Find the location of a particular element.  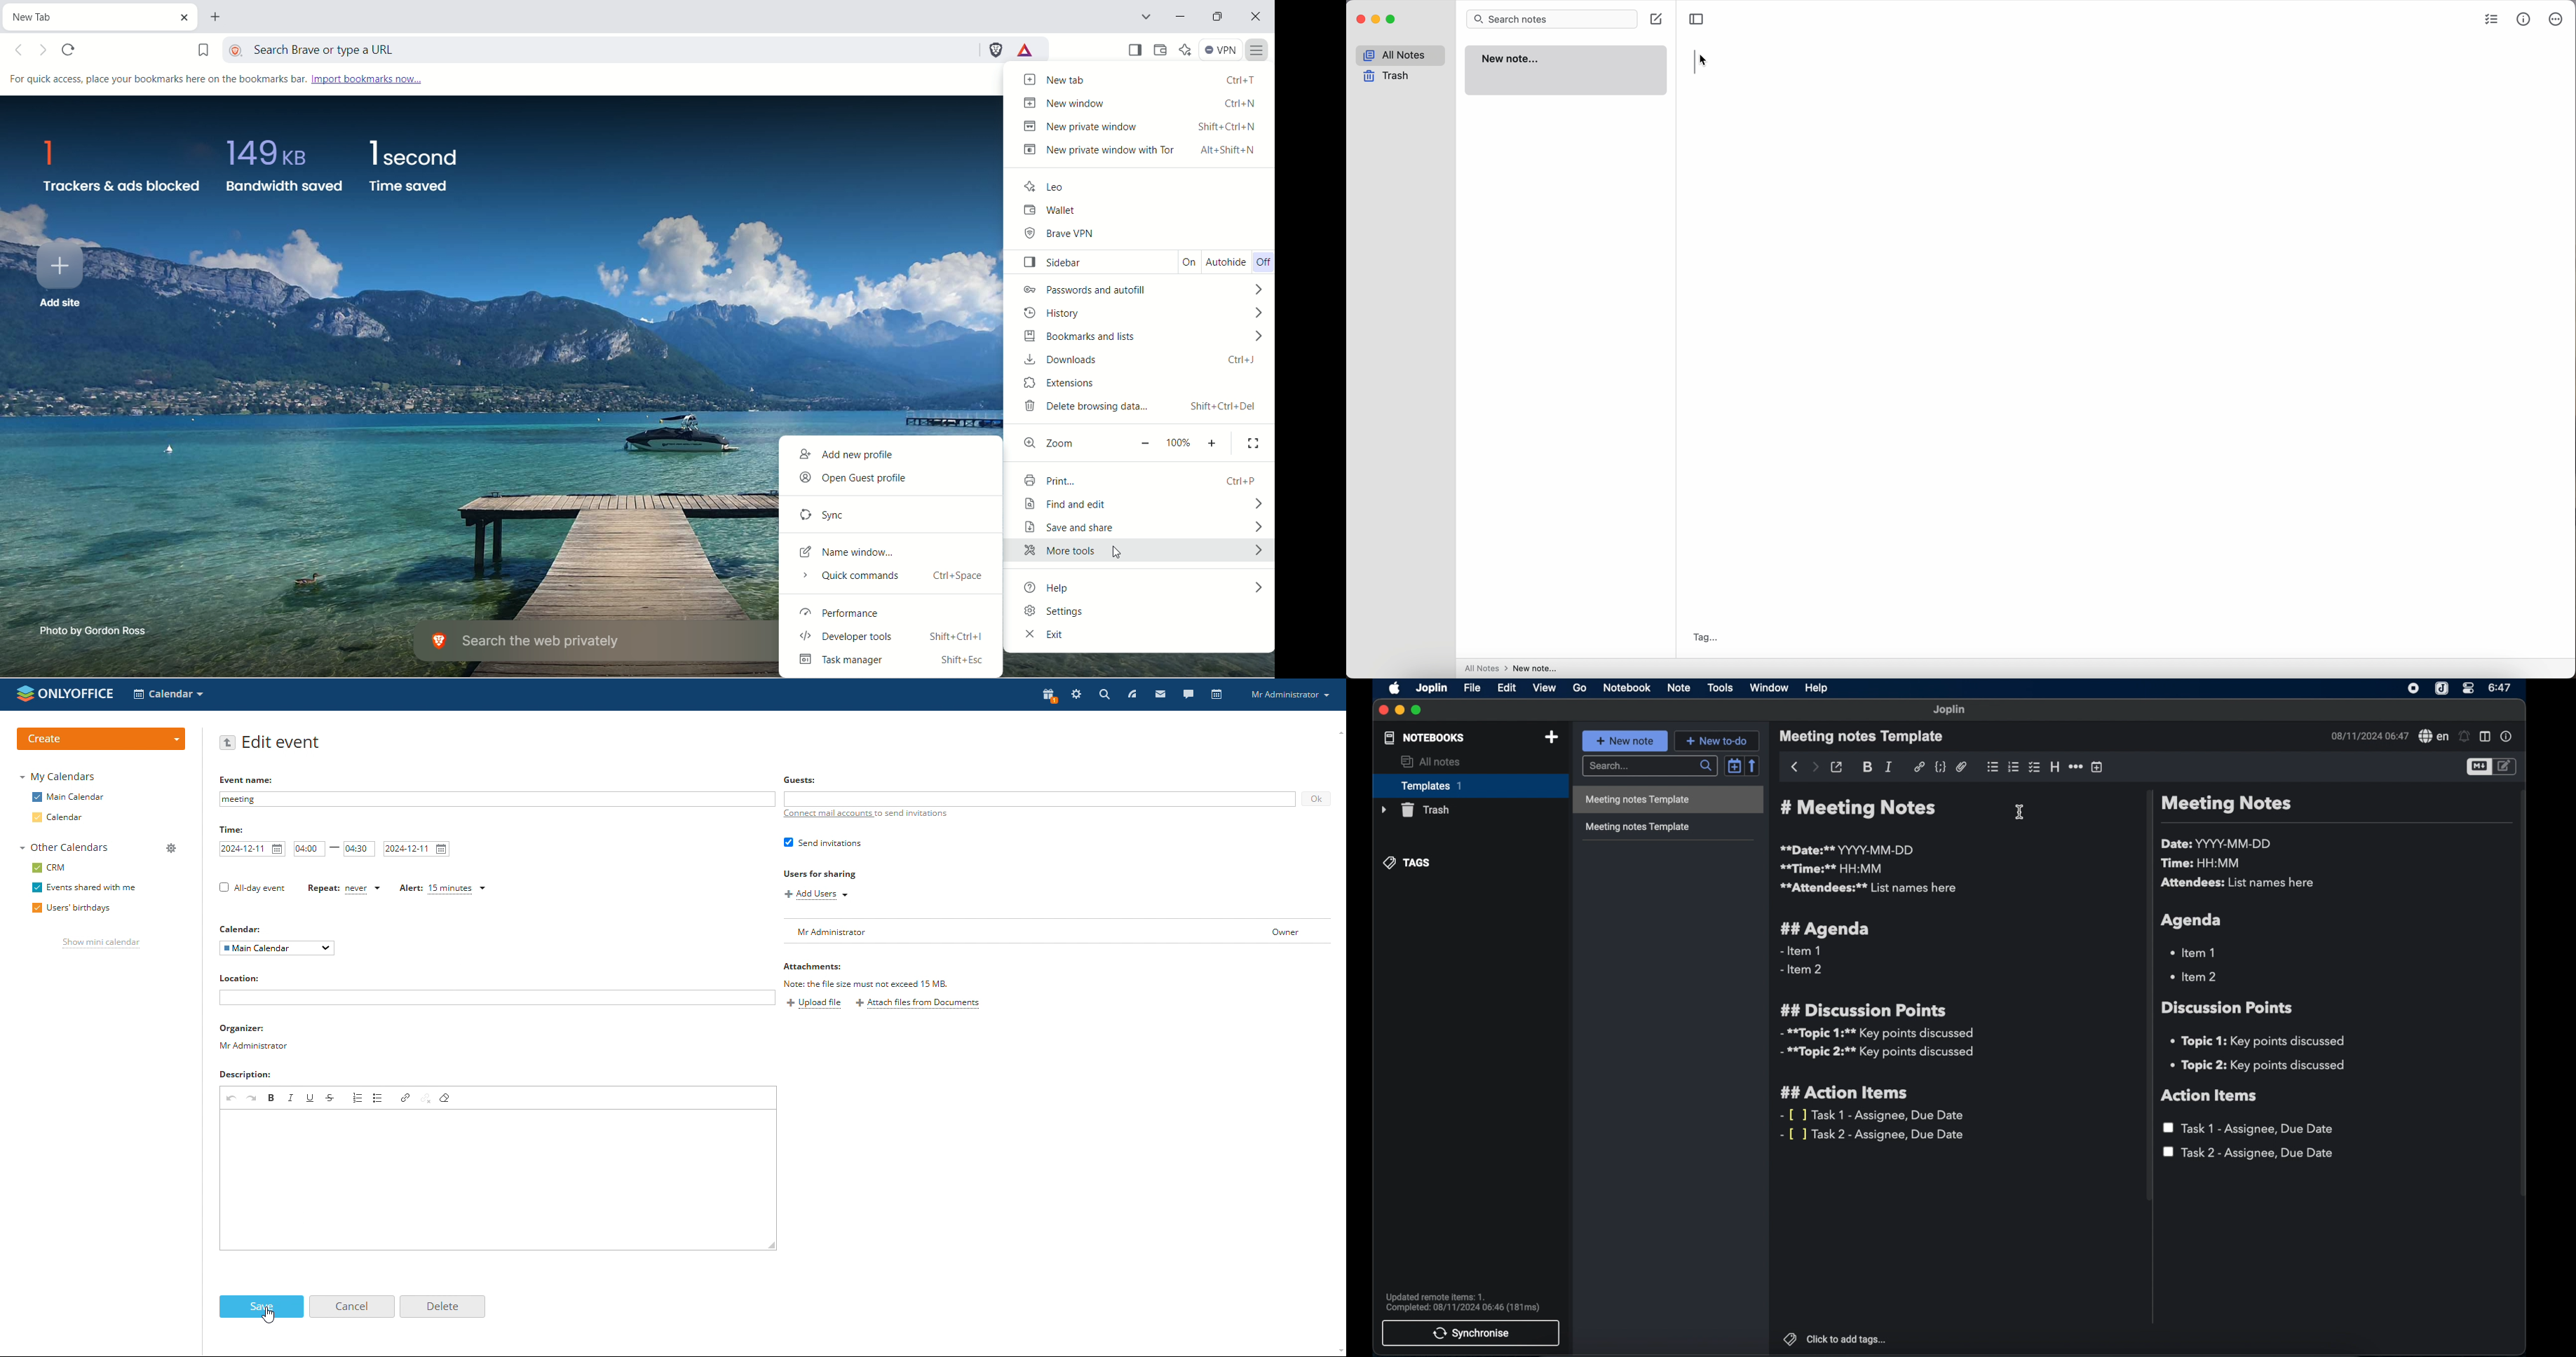

Joplin is located at coordinates (1431, 687).